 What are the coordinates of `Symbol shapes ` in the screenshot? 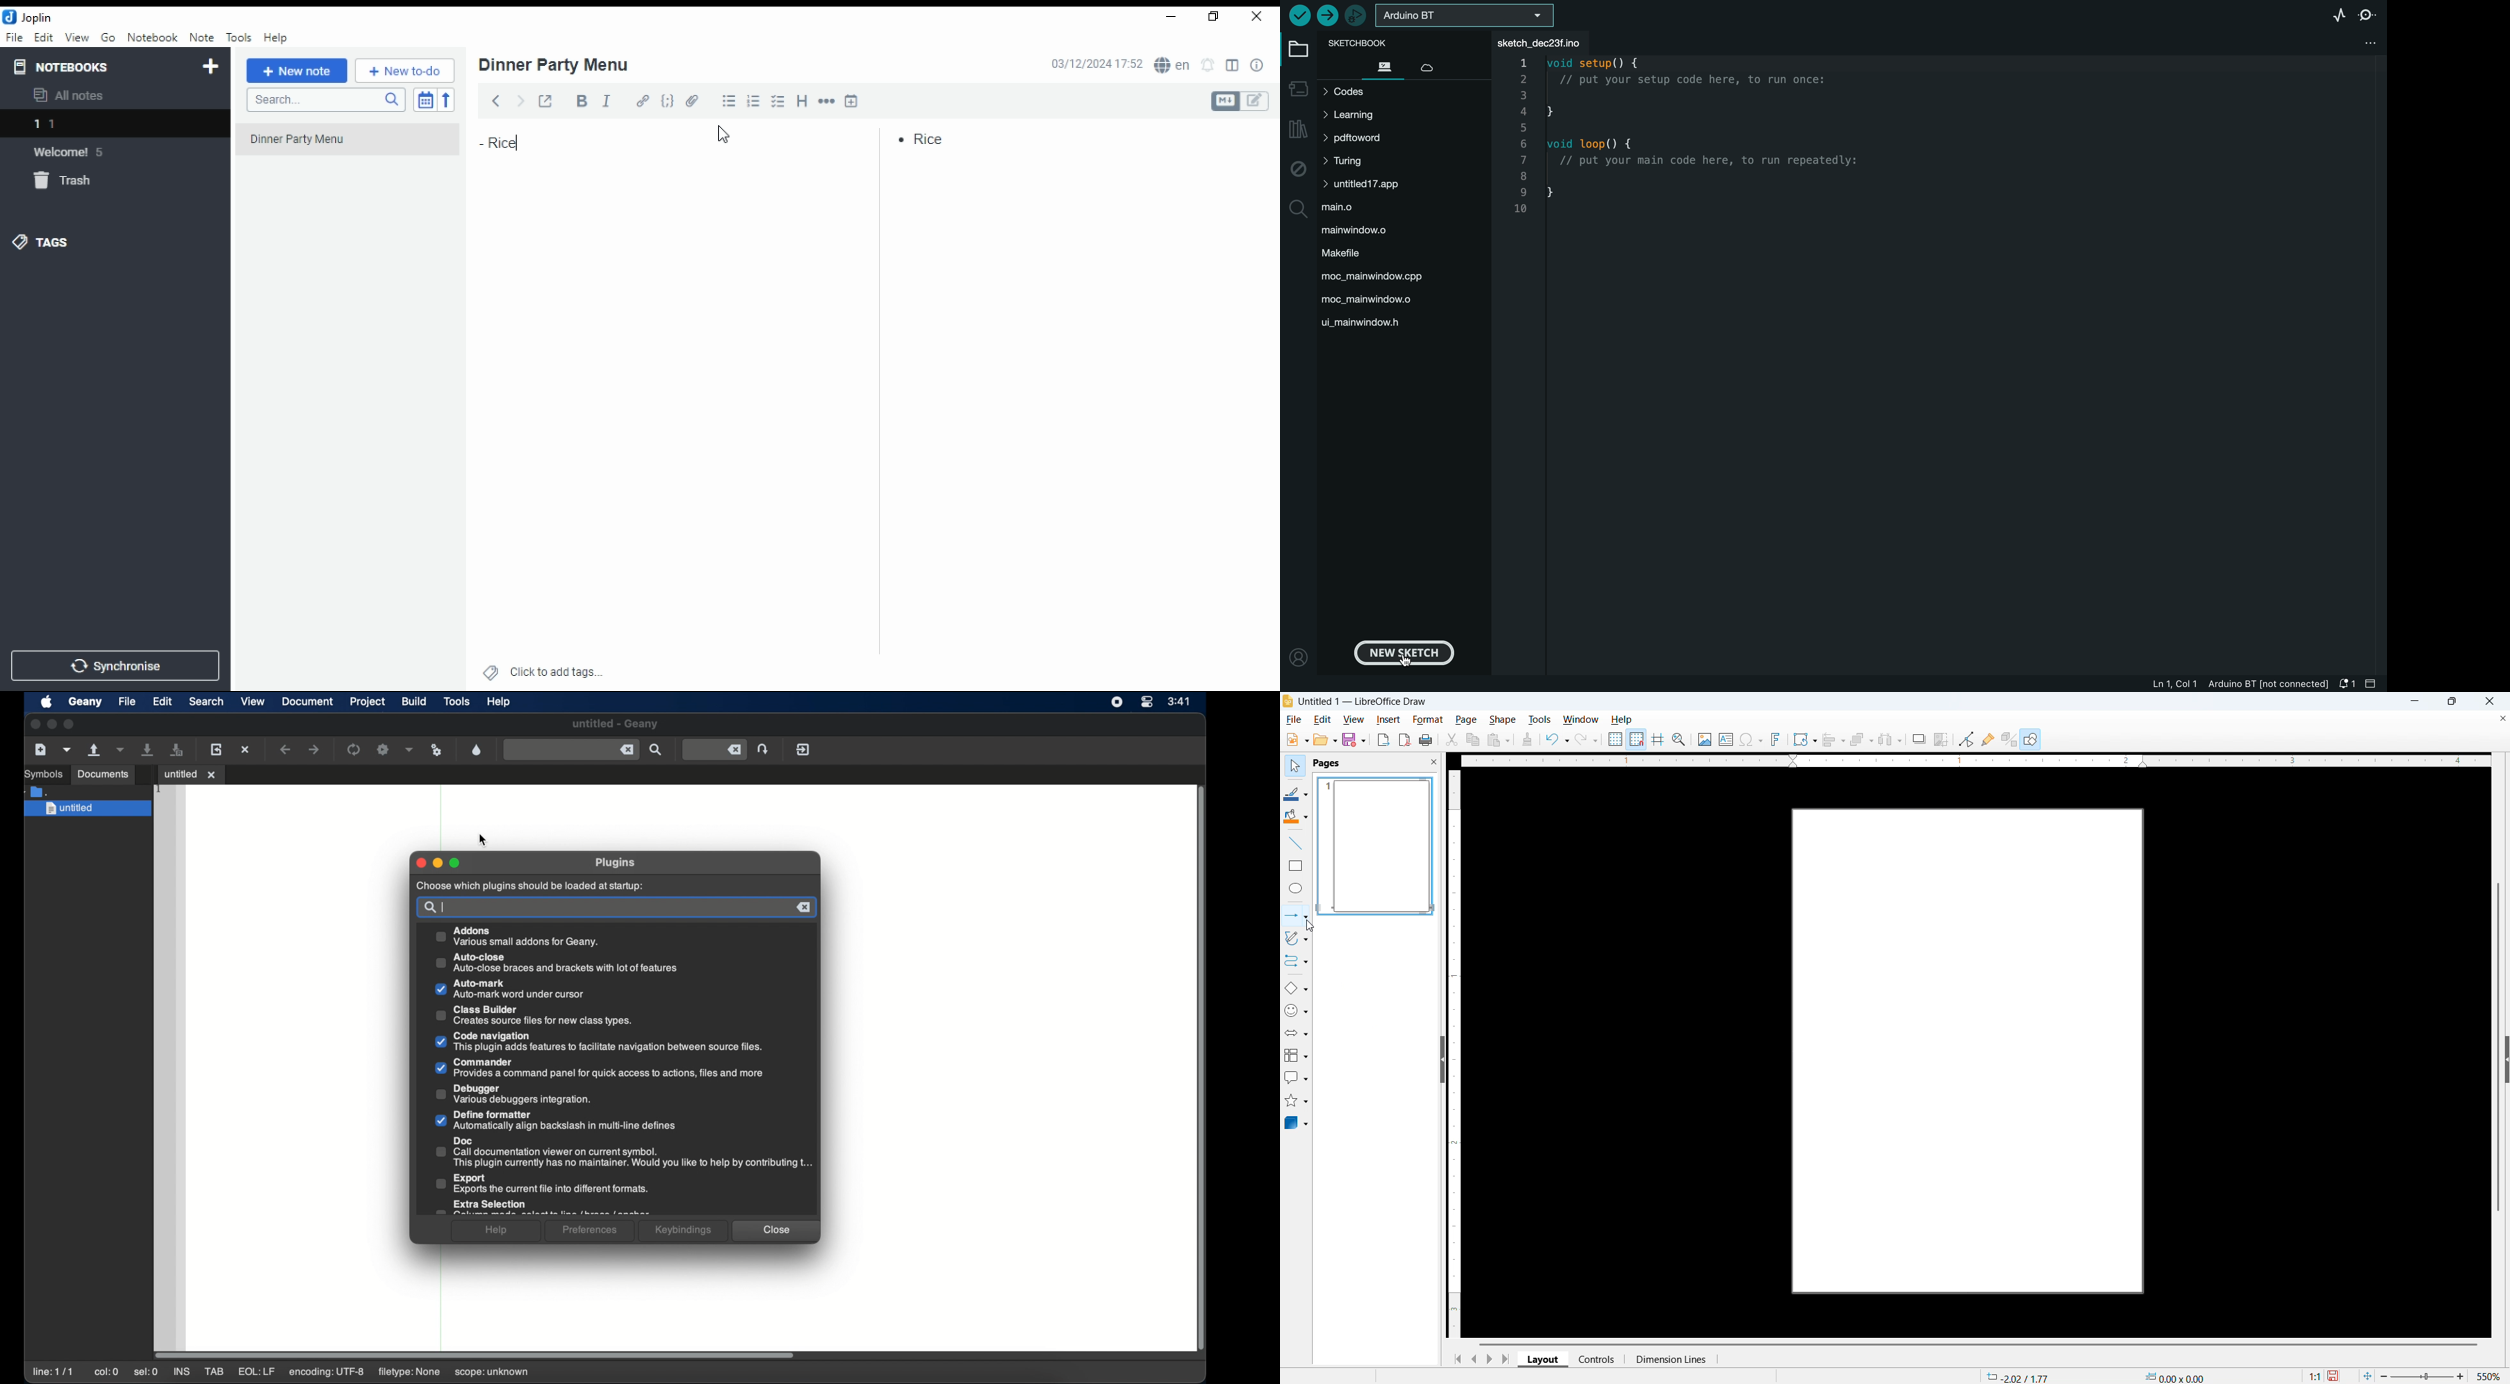 It's located at (1296, 1010).